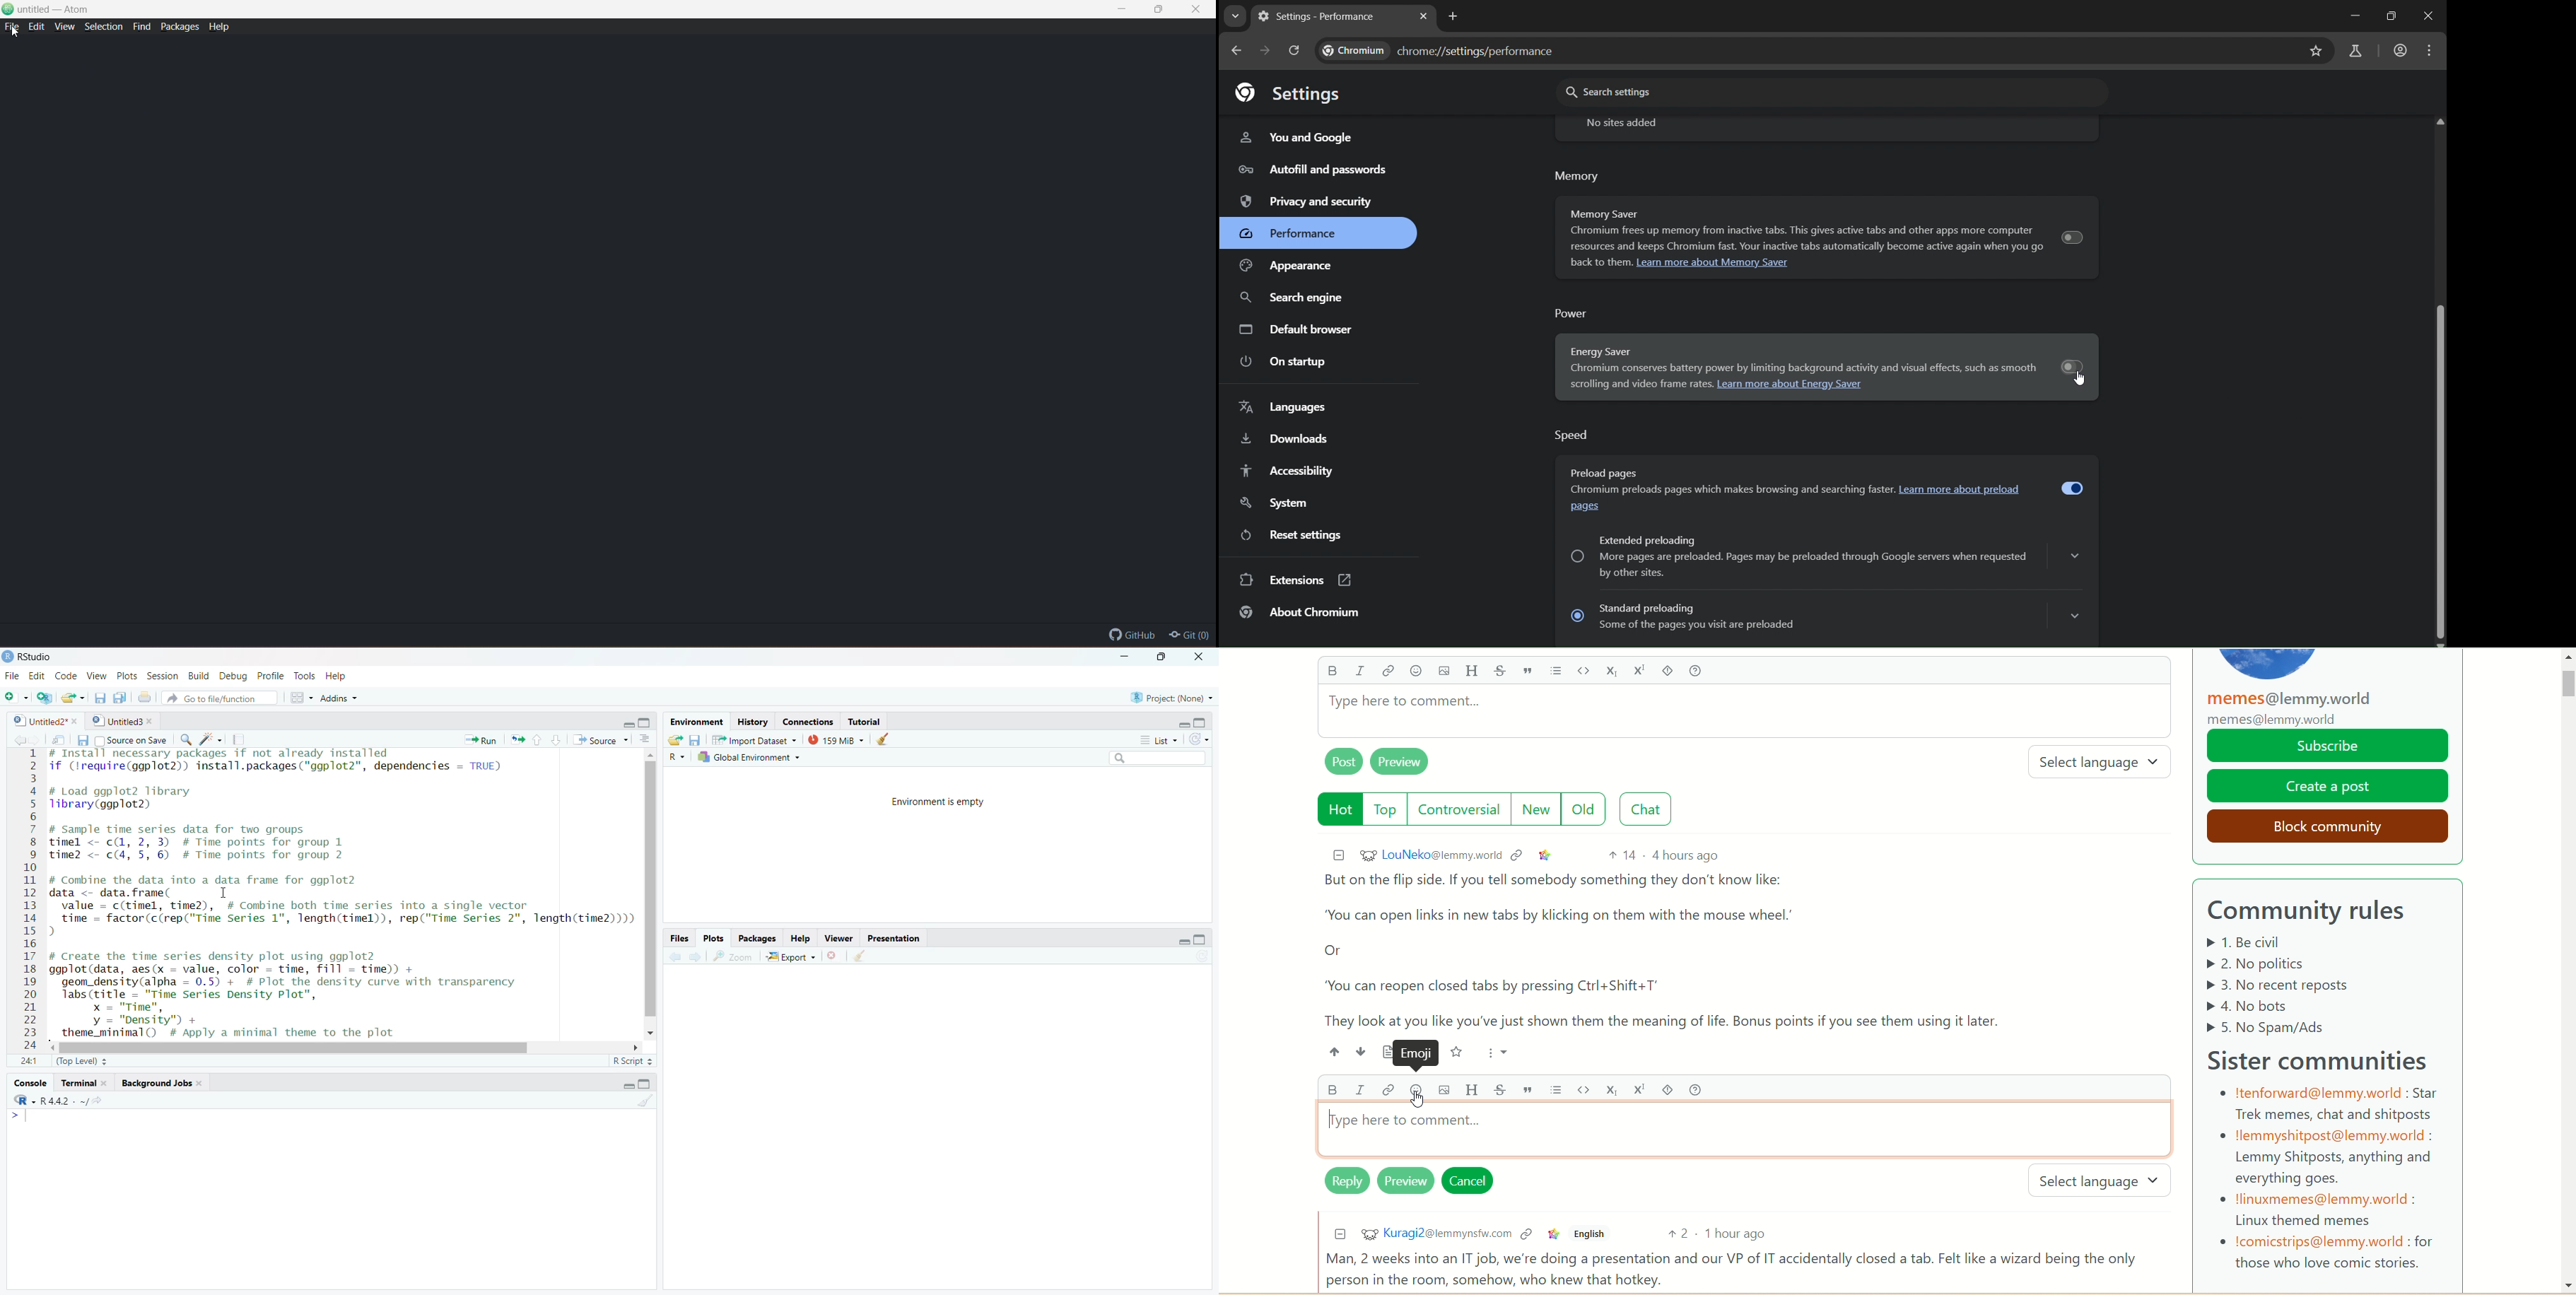 This screenshot has width=2576, height=1316. I want to click on Environment, so click(696, 722).